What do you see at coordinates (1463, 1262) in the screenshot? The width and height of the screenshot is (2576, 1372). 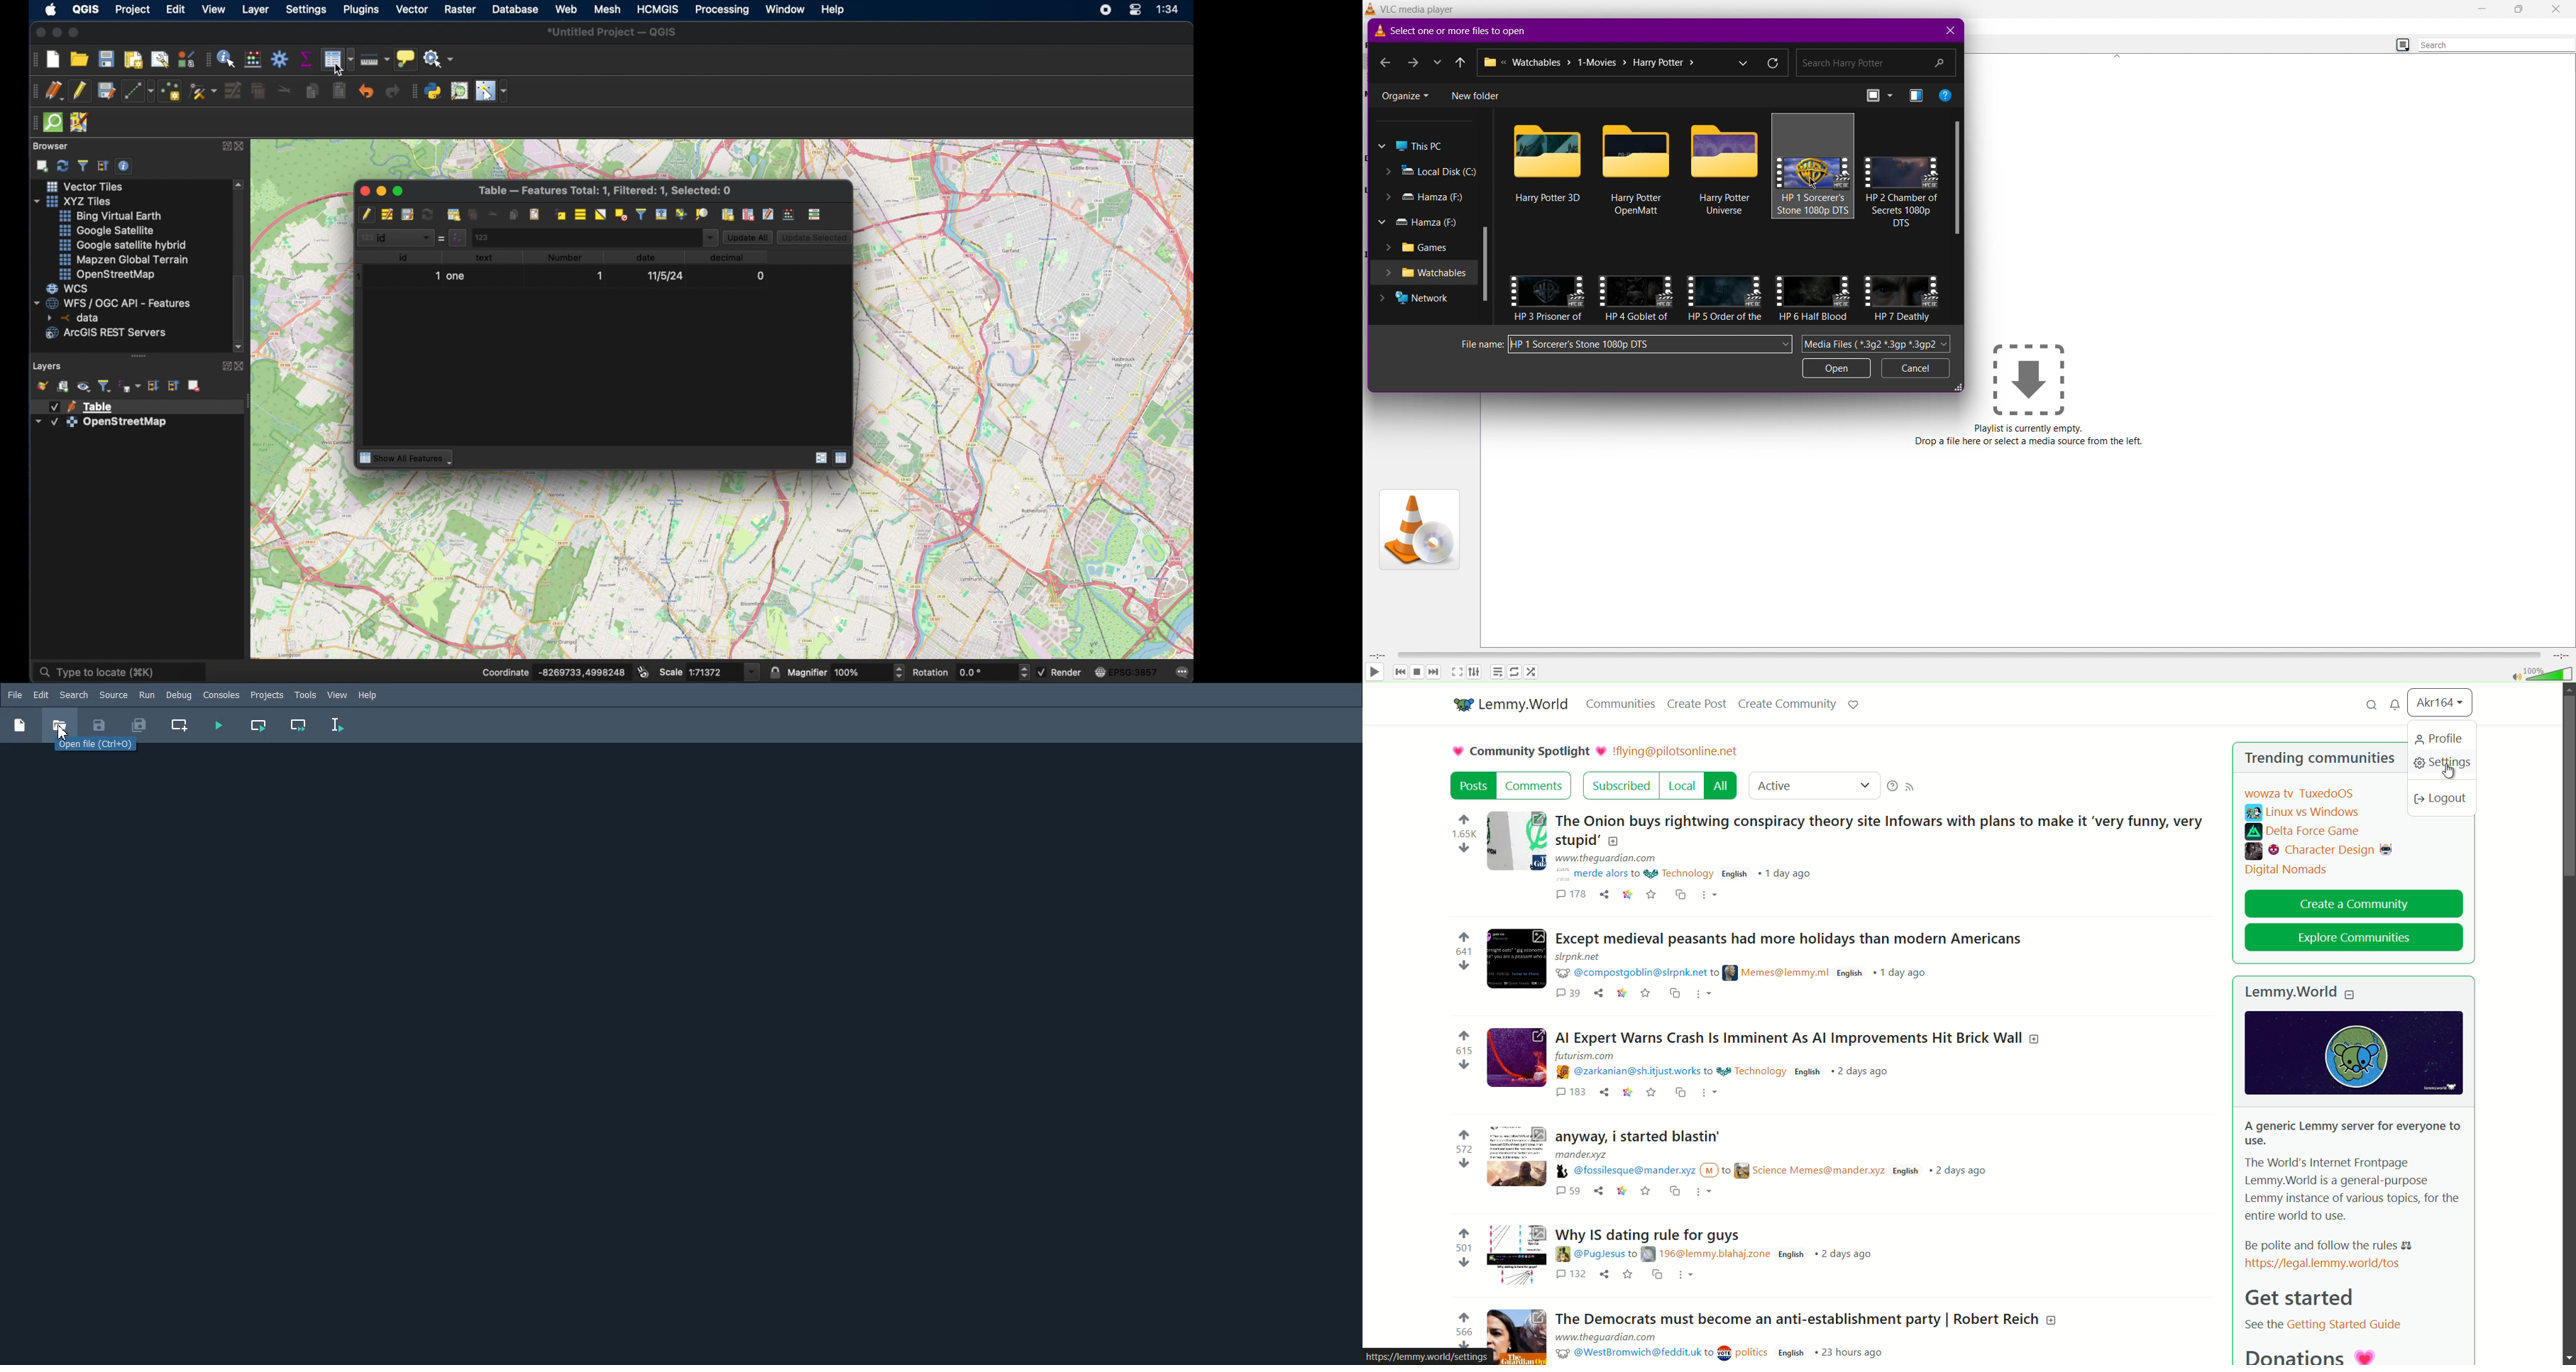 I see `downvote` at bounding box center [1463, 1262].